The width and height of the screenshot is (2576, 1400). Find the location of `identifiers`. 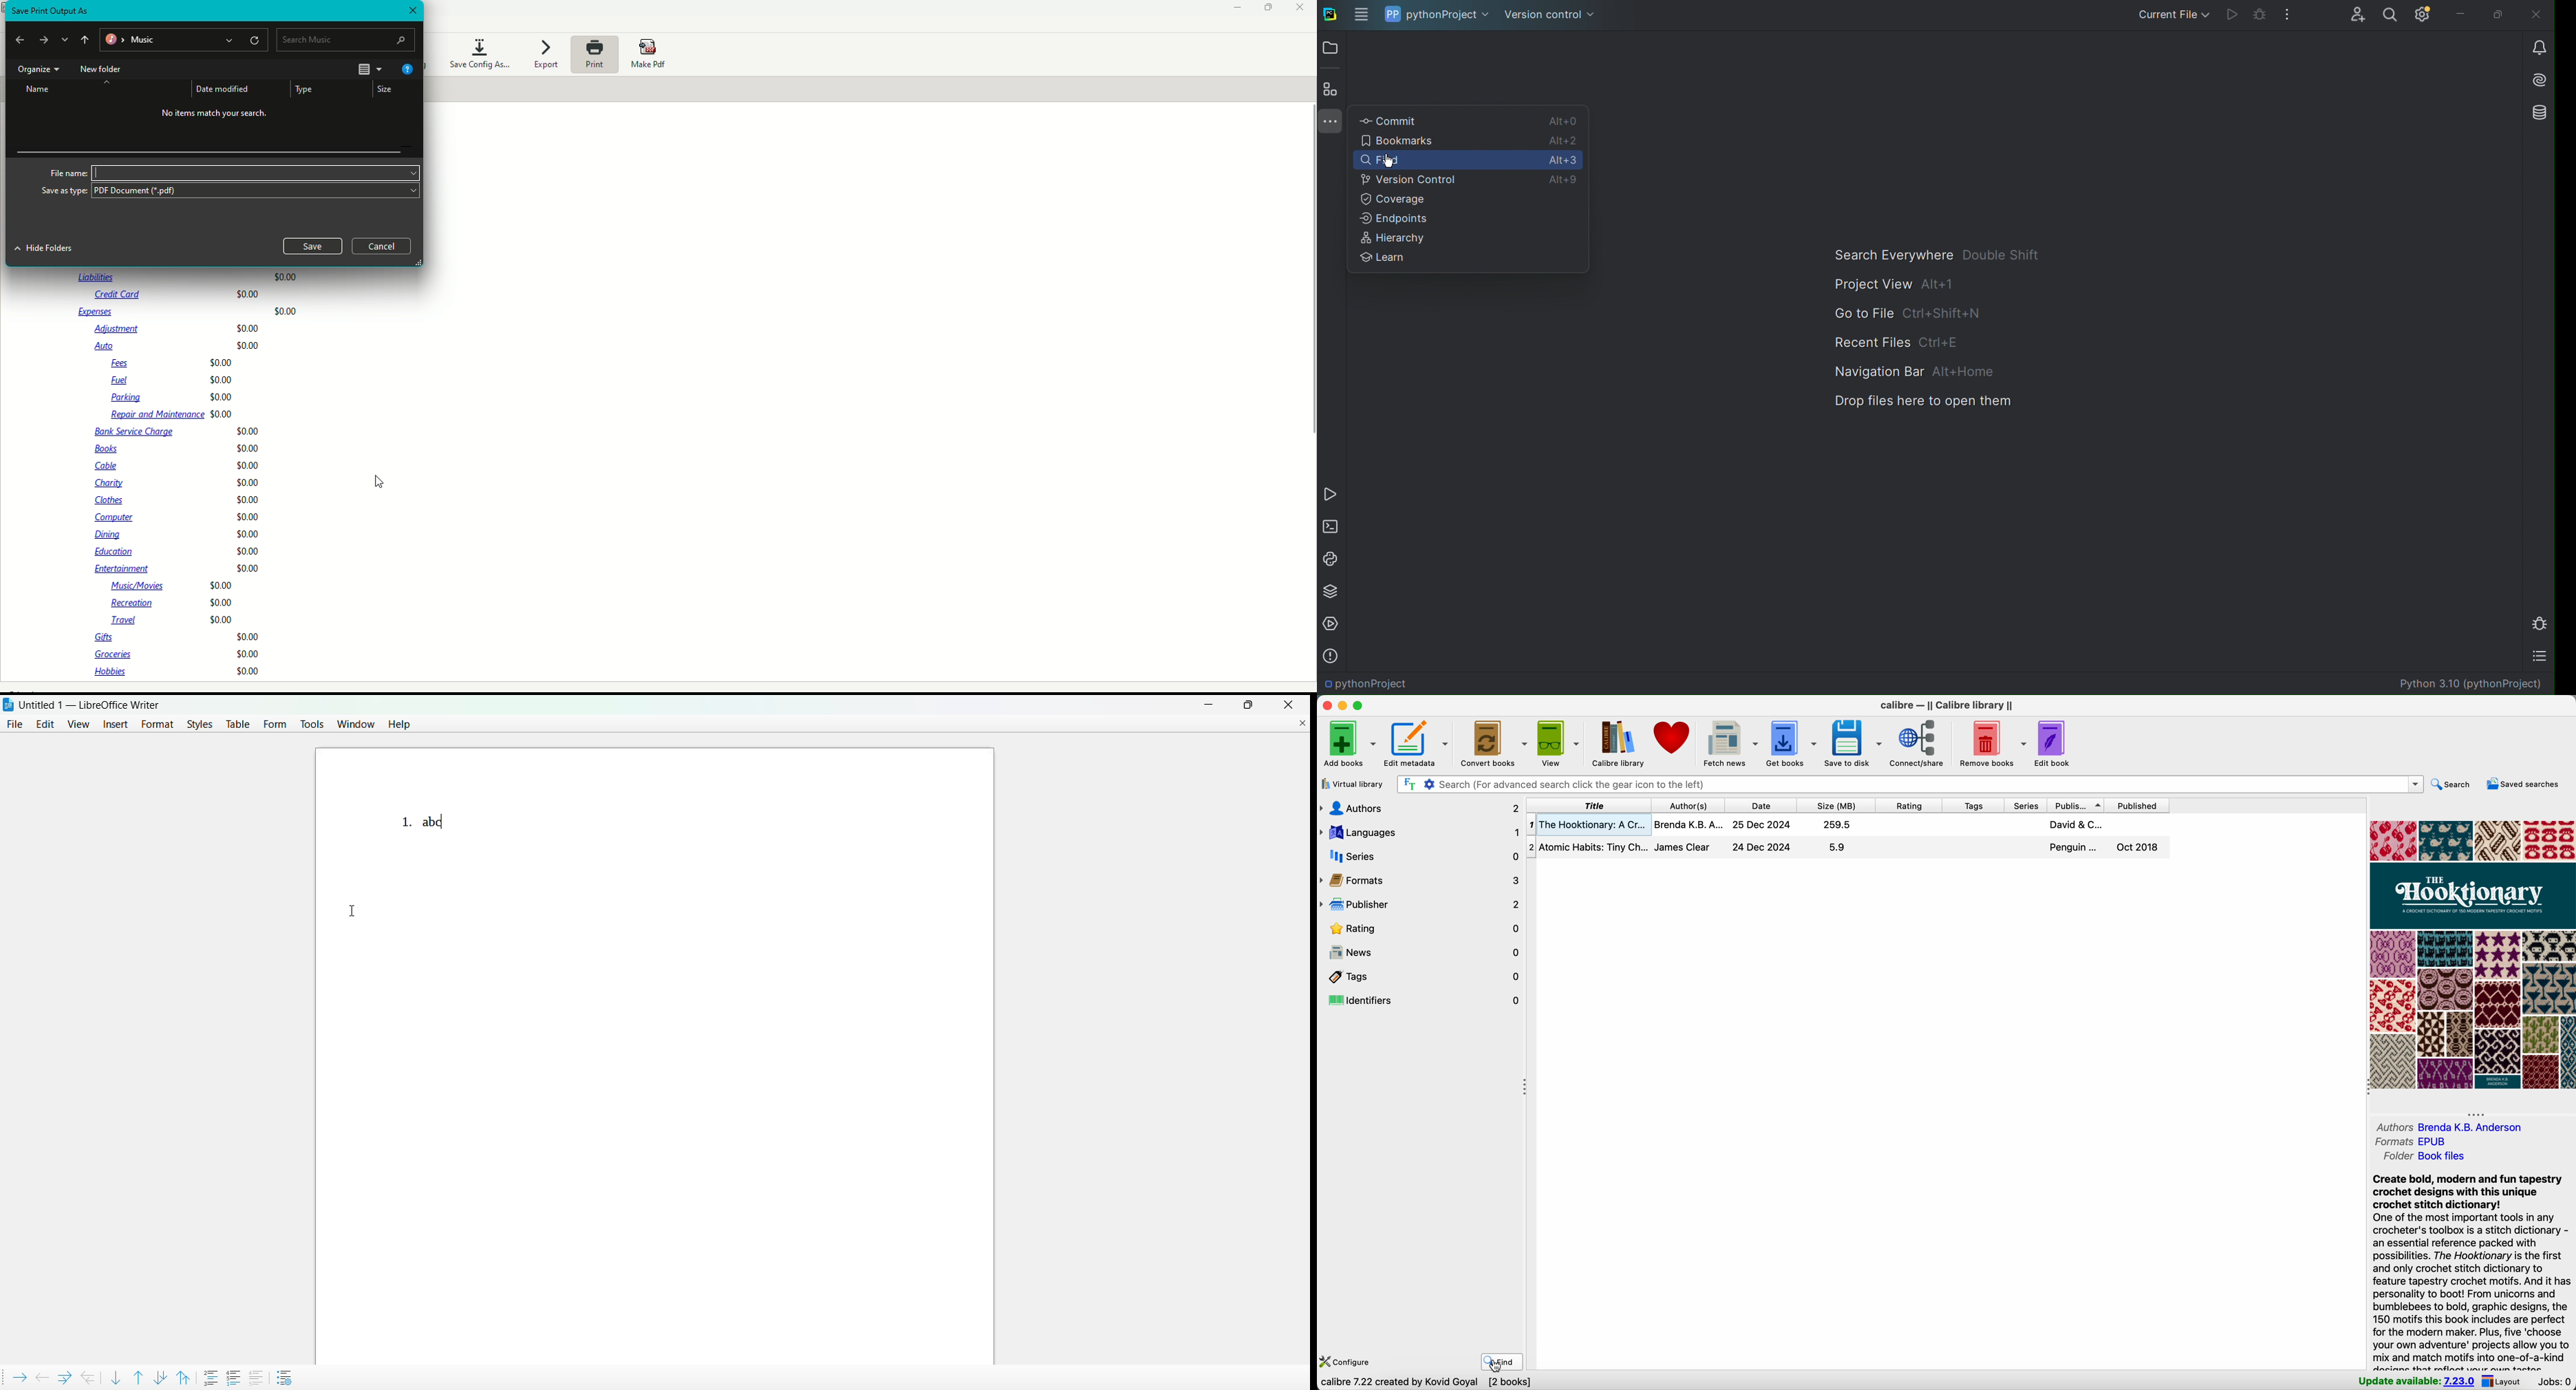

identifiers is located at coordinates (1422, 999).